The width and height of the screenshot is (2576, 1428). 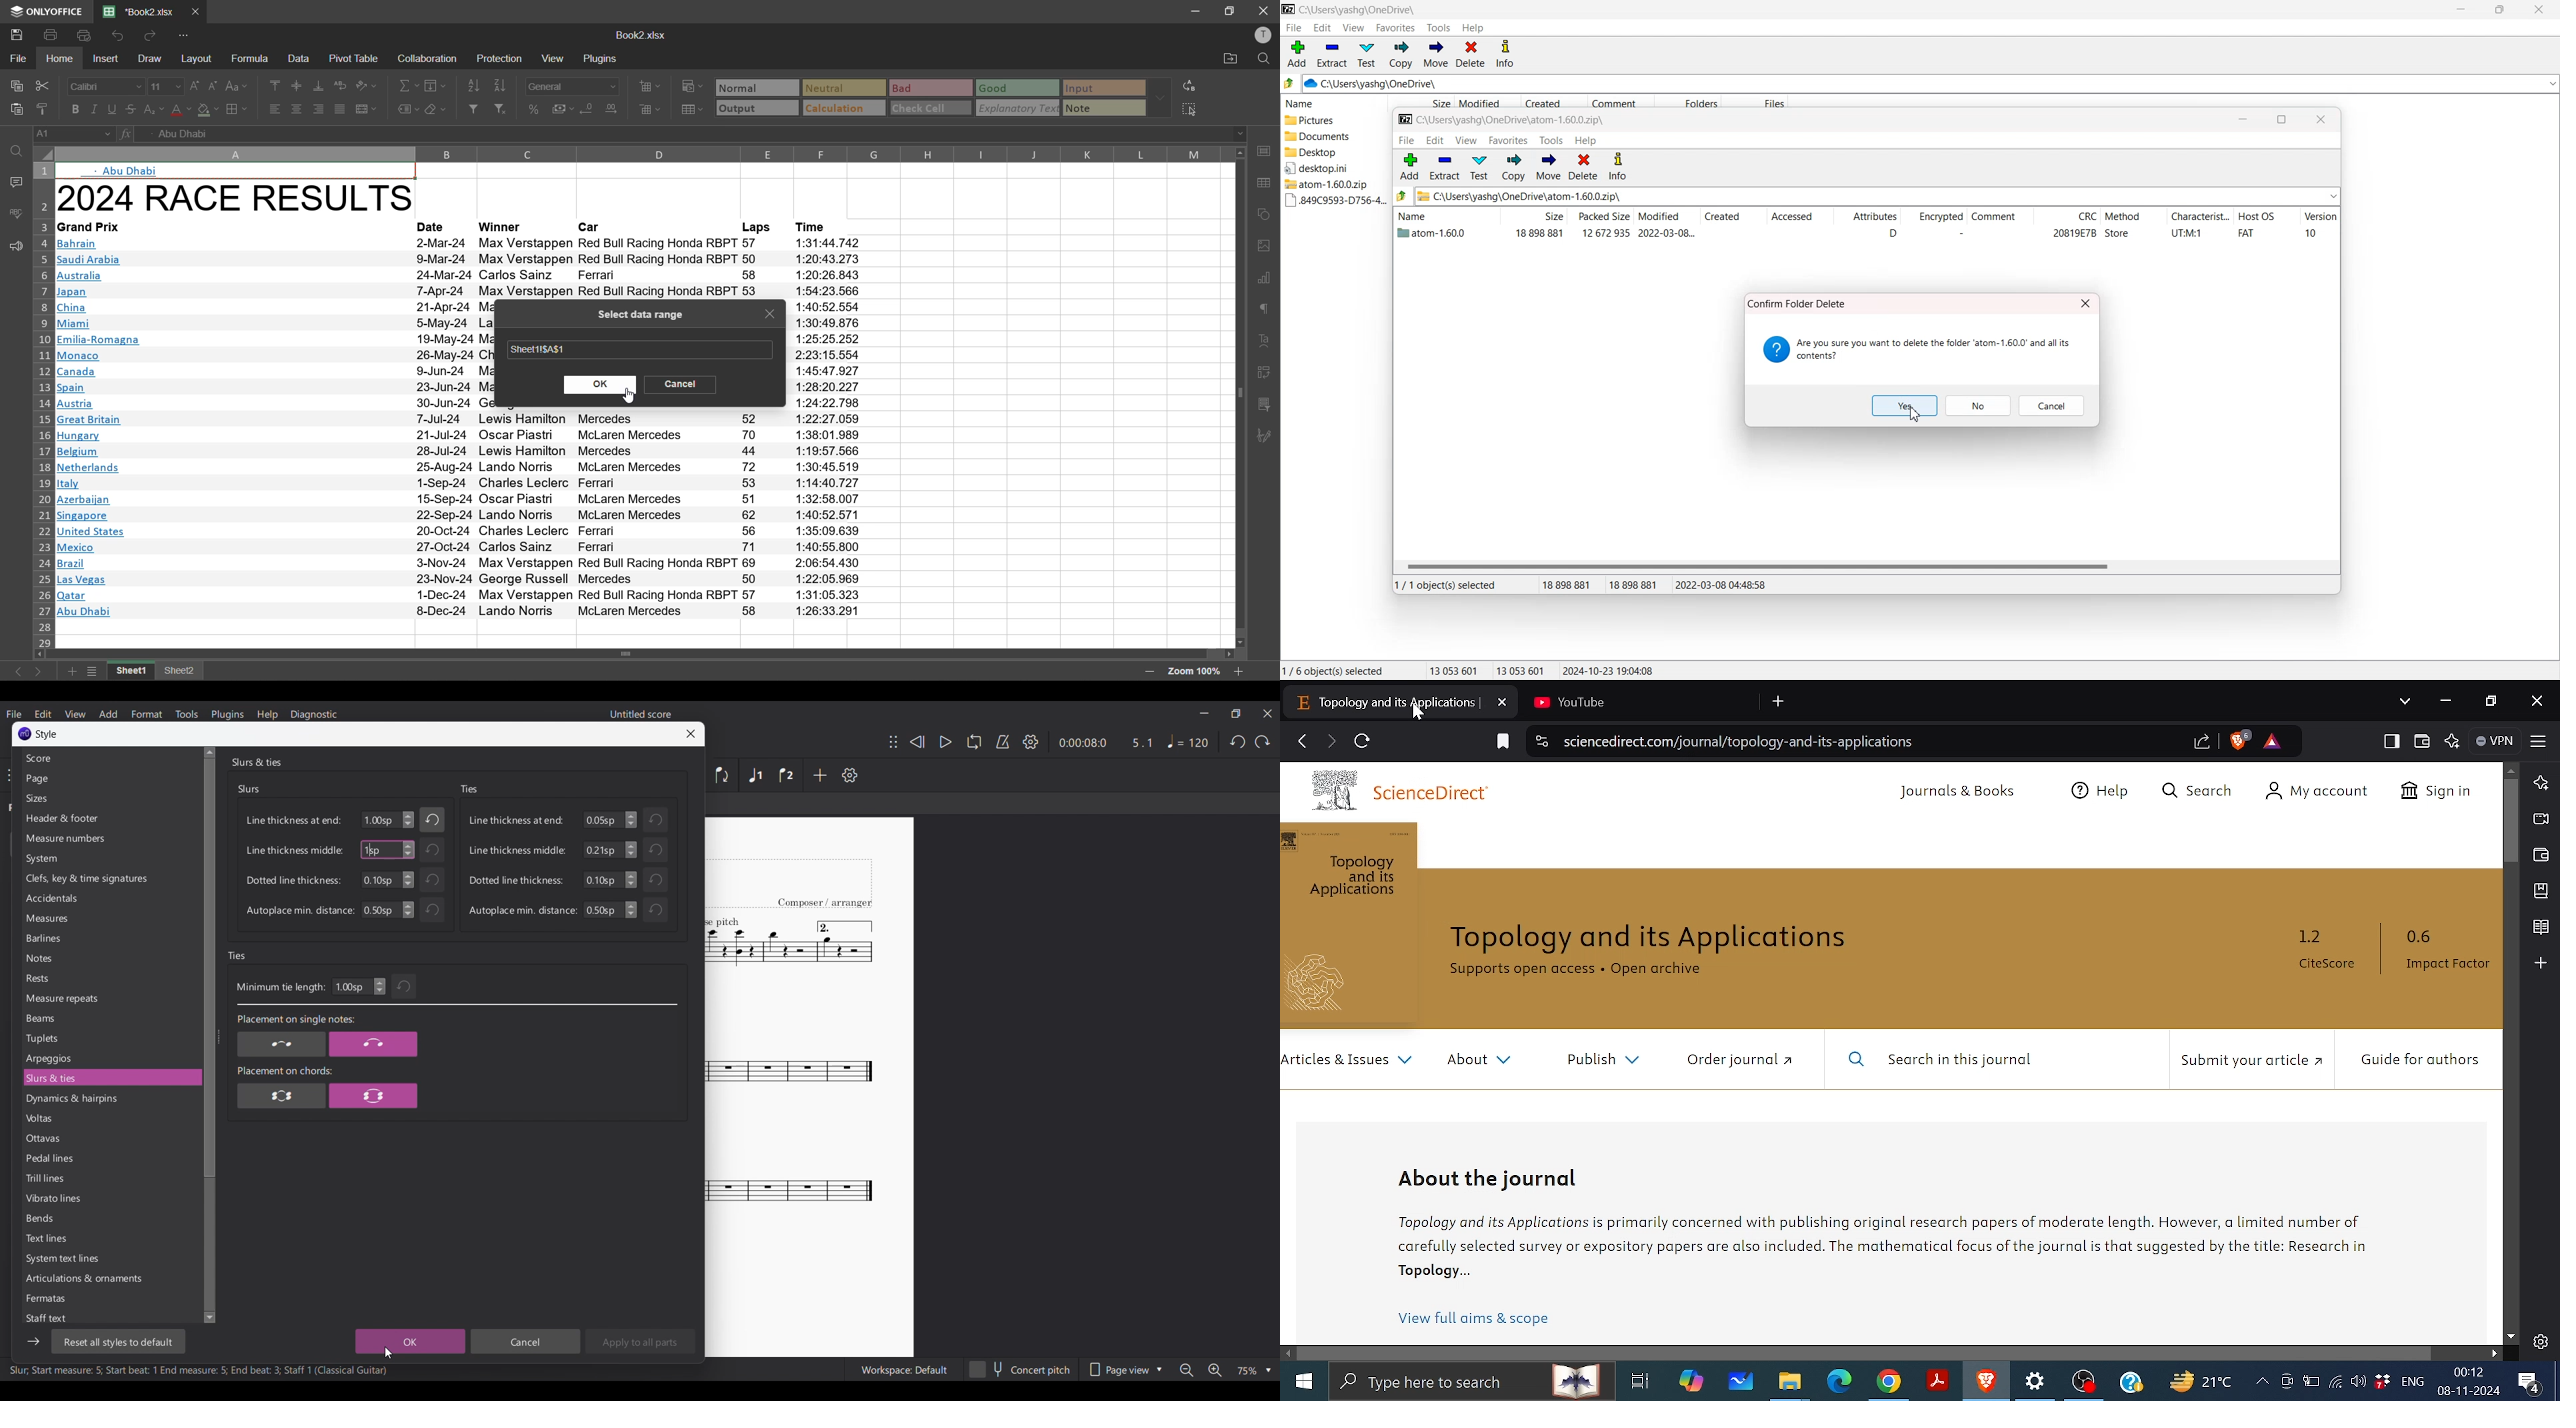 I want to click on Close interface, so click(x=1268, y=714).